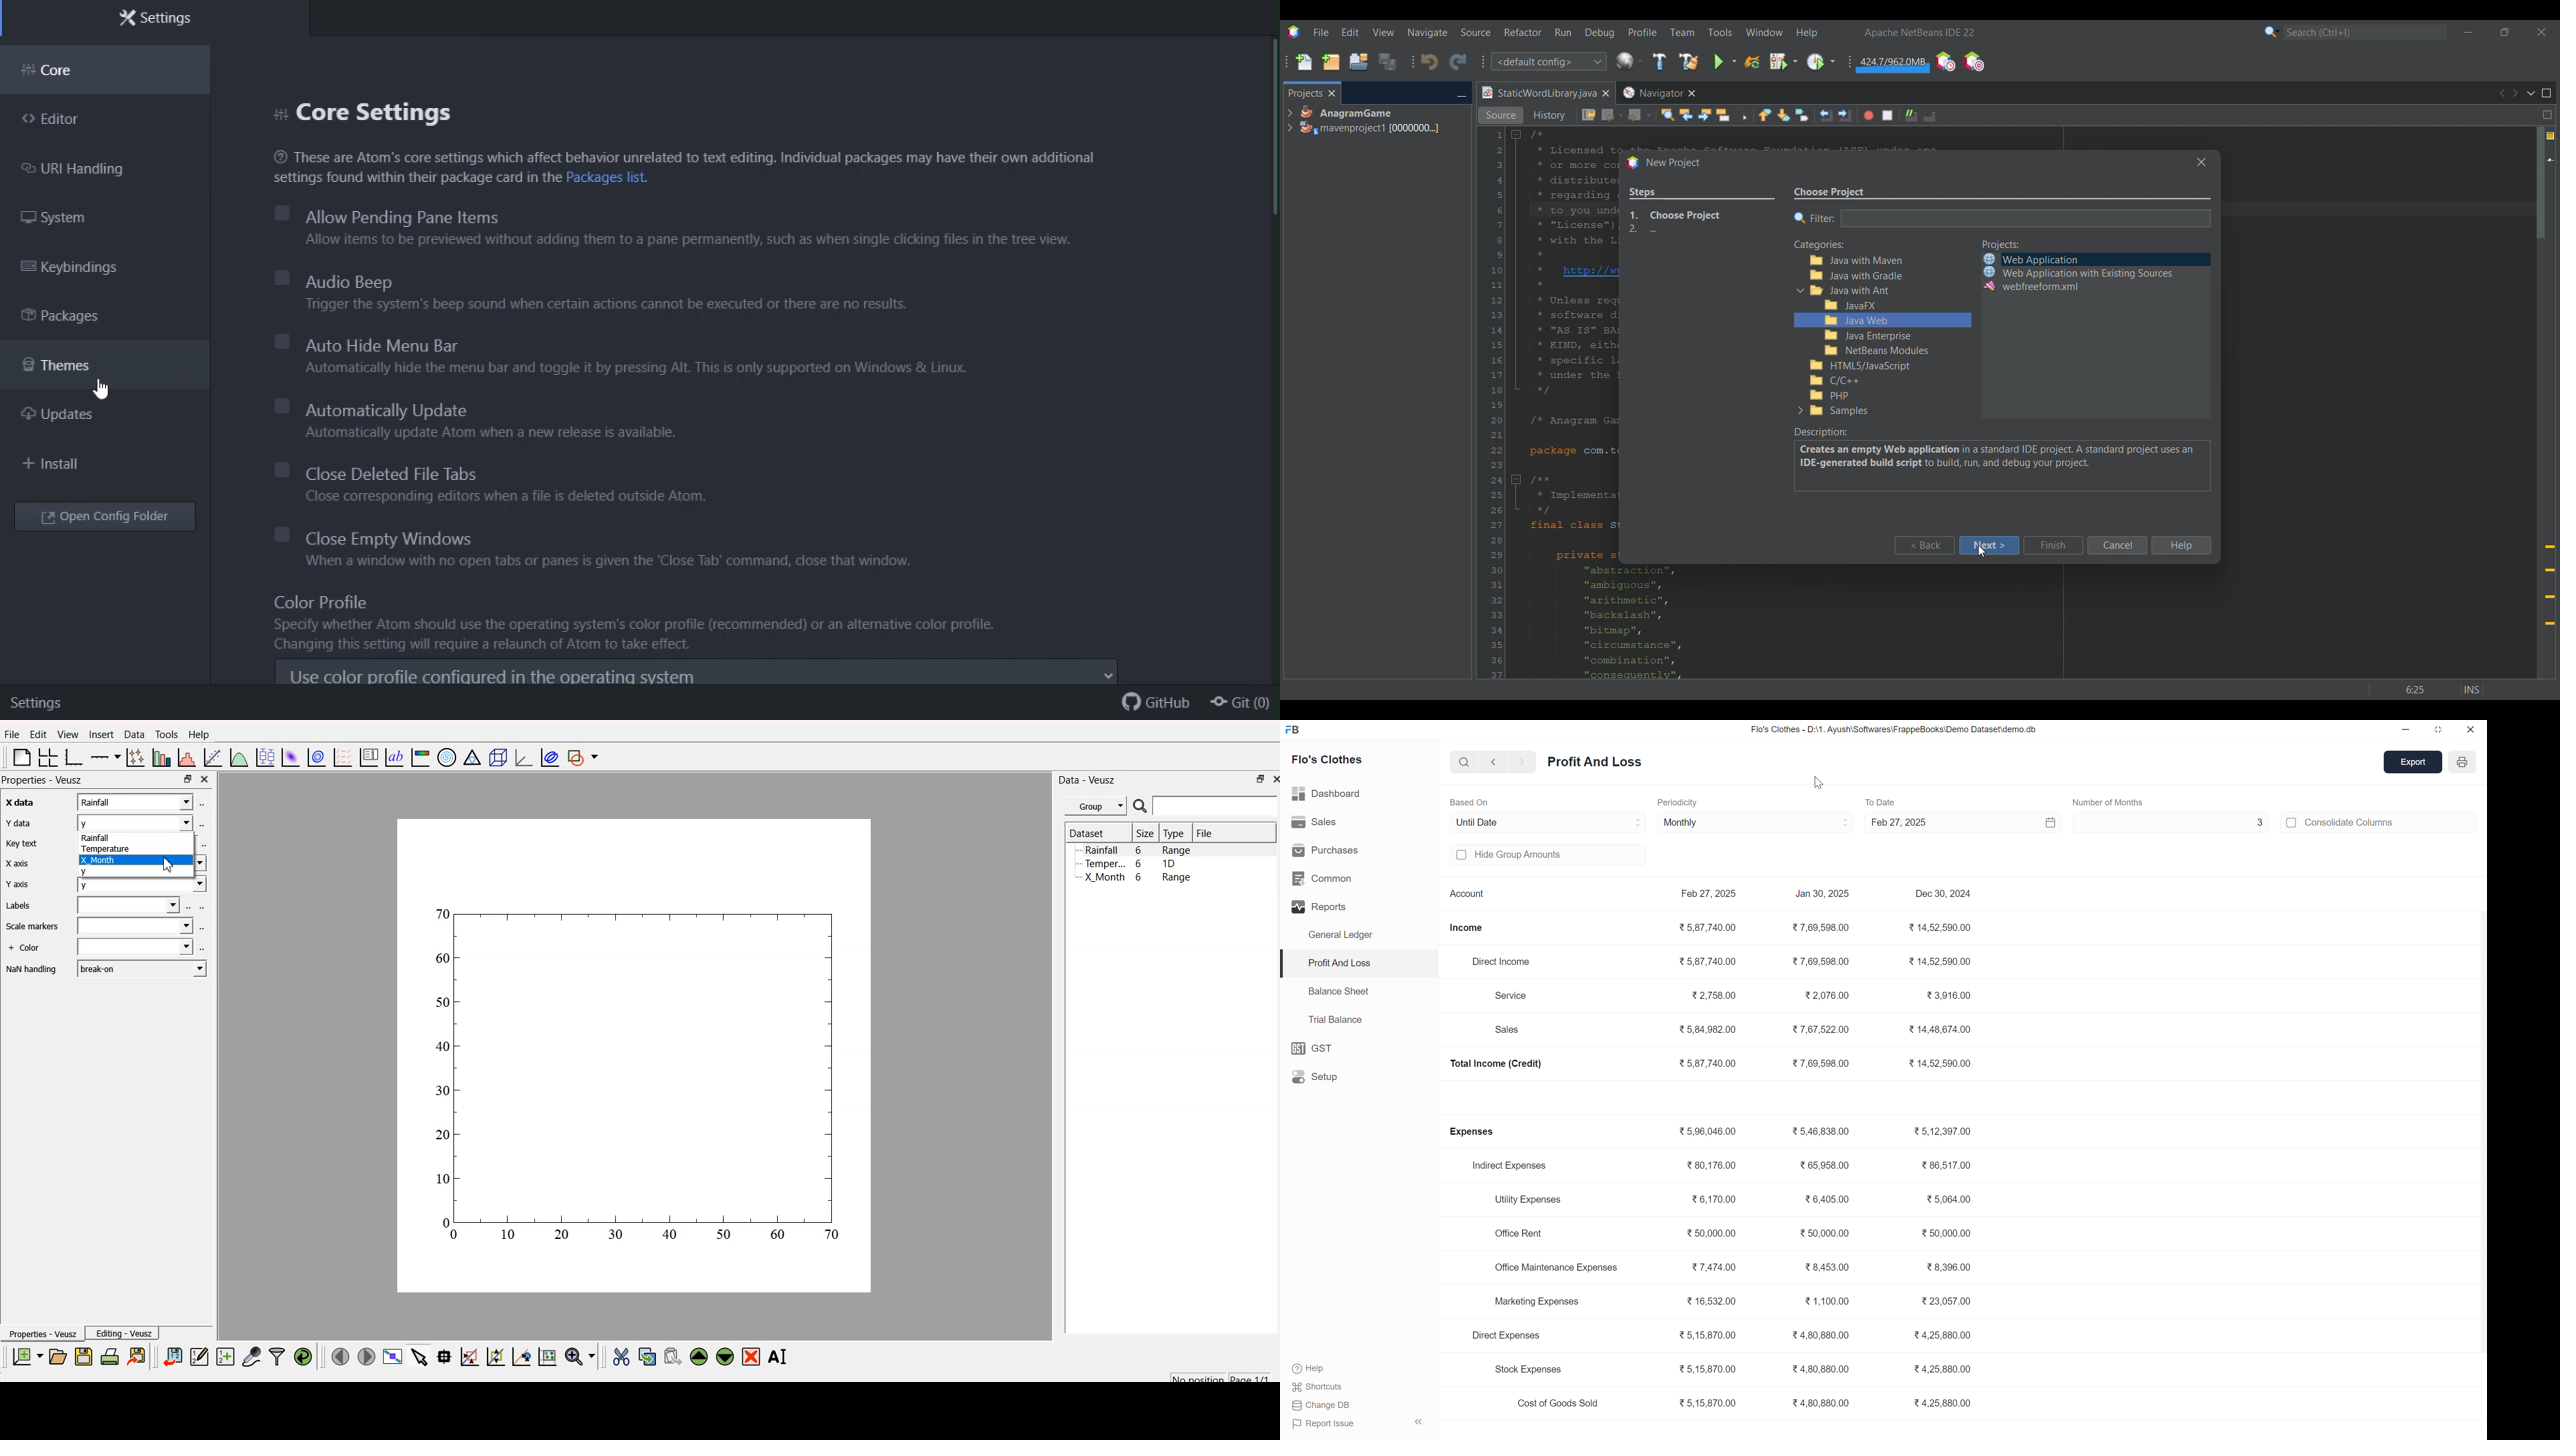  What do you see at coordinates (61, 219) in the screenshot?
I see `System` at bounding box center [61, 219].